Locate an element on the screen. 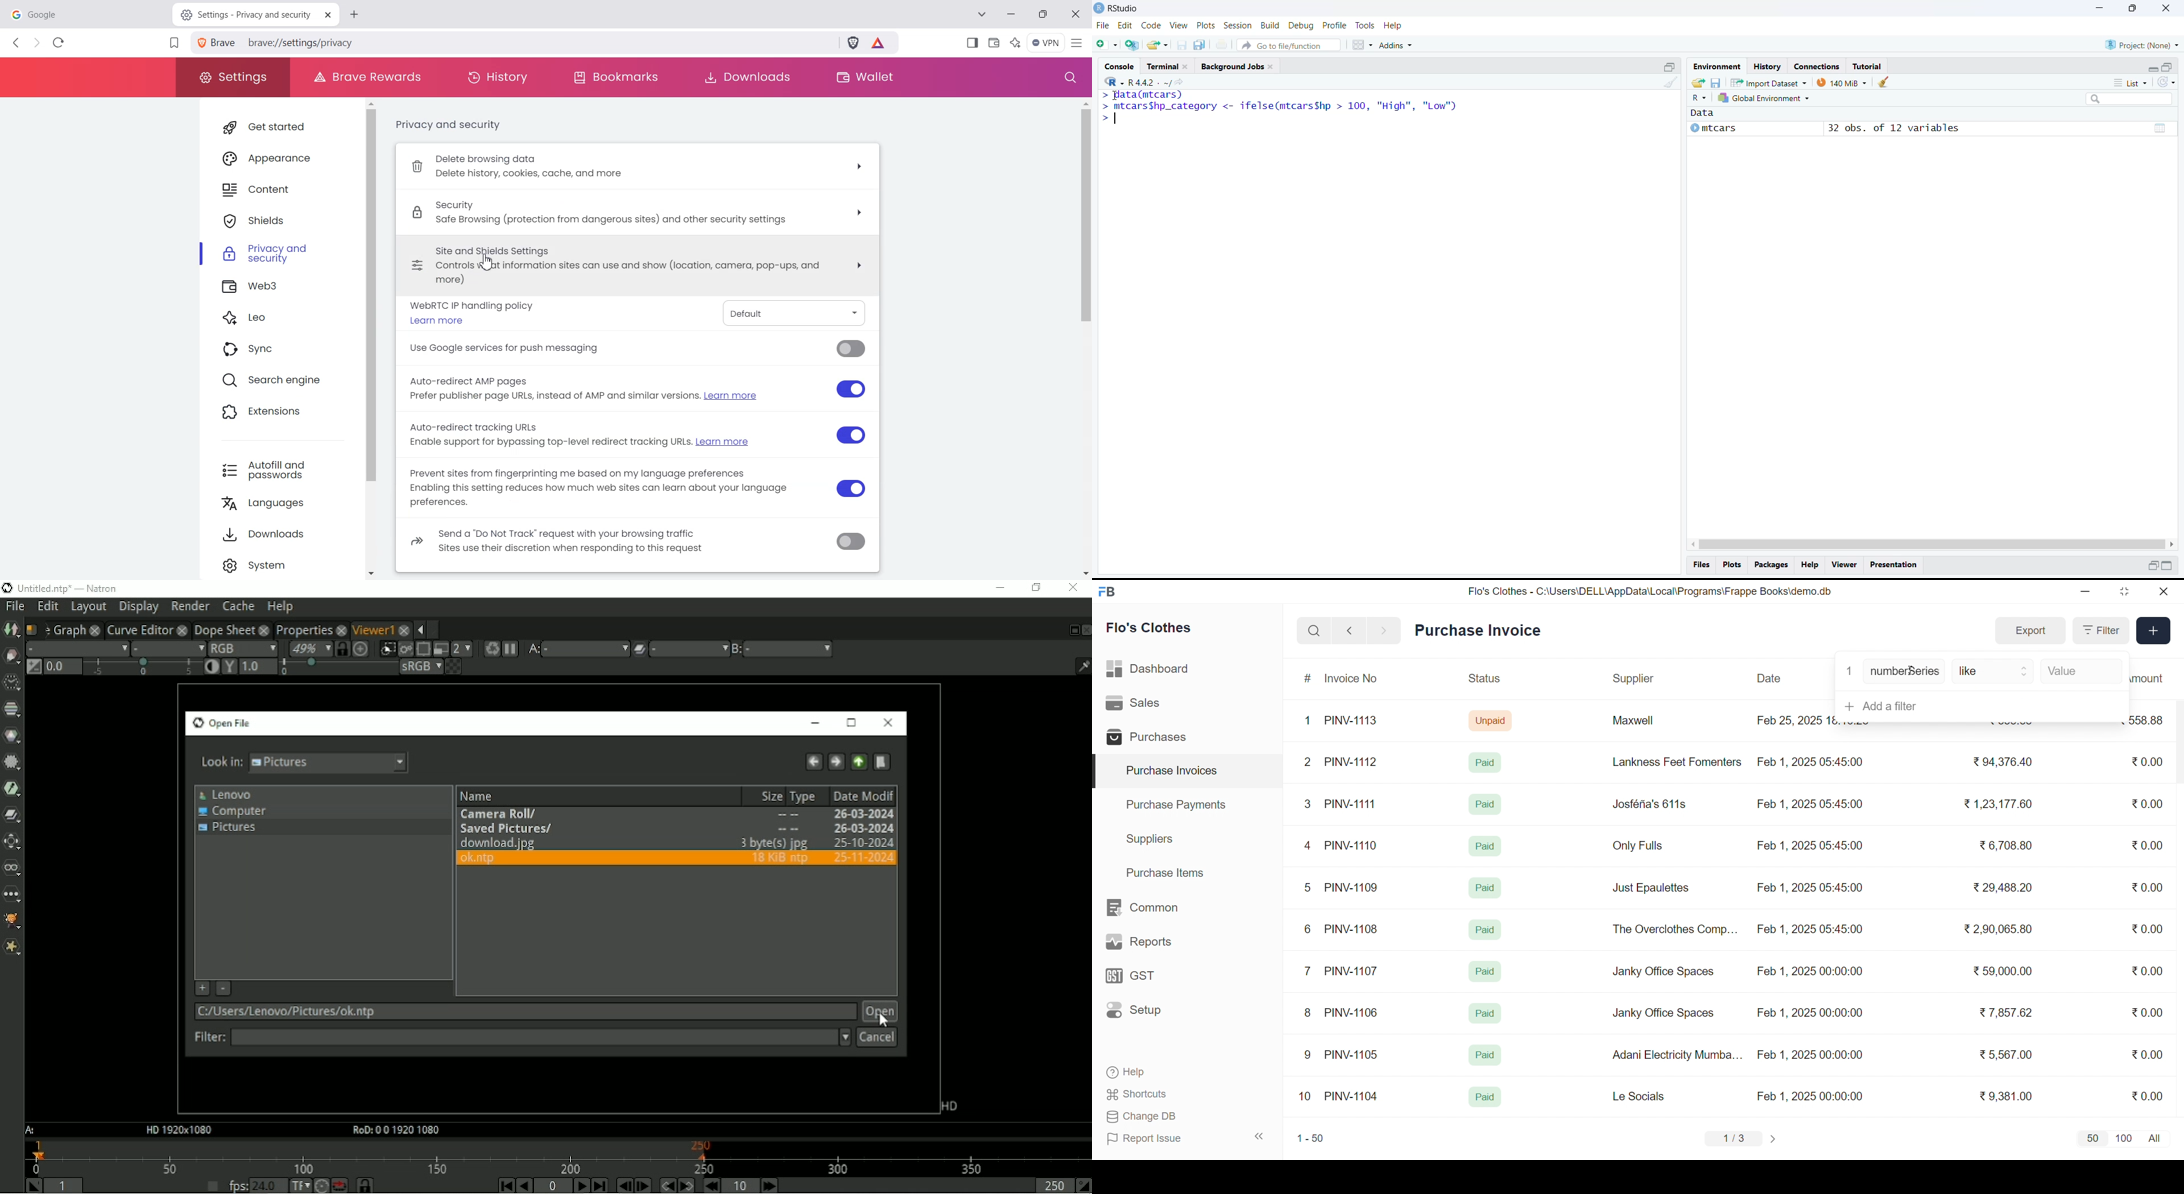  Date is located at coordinates (1771, 678).